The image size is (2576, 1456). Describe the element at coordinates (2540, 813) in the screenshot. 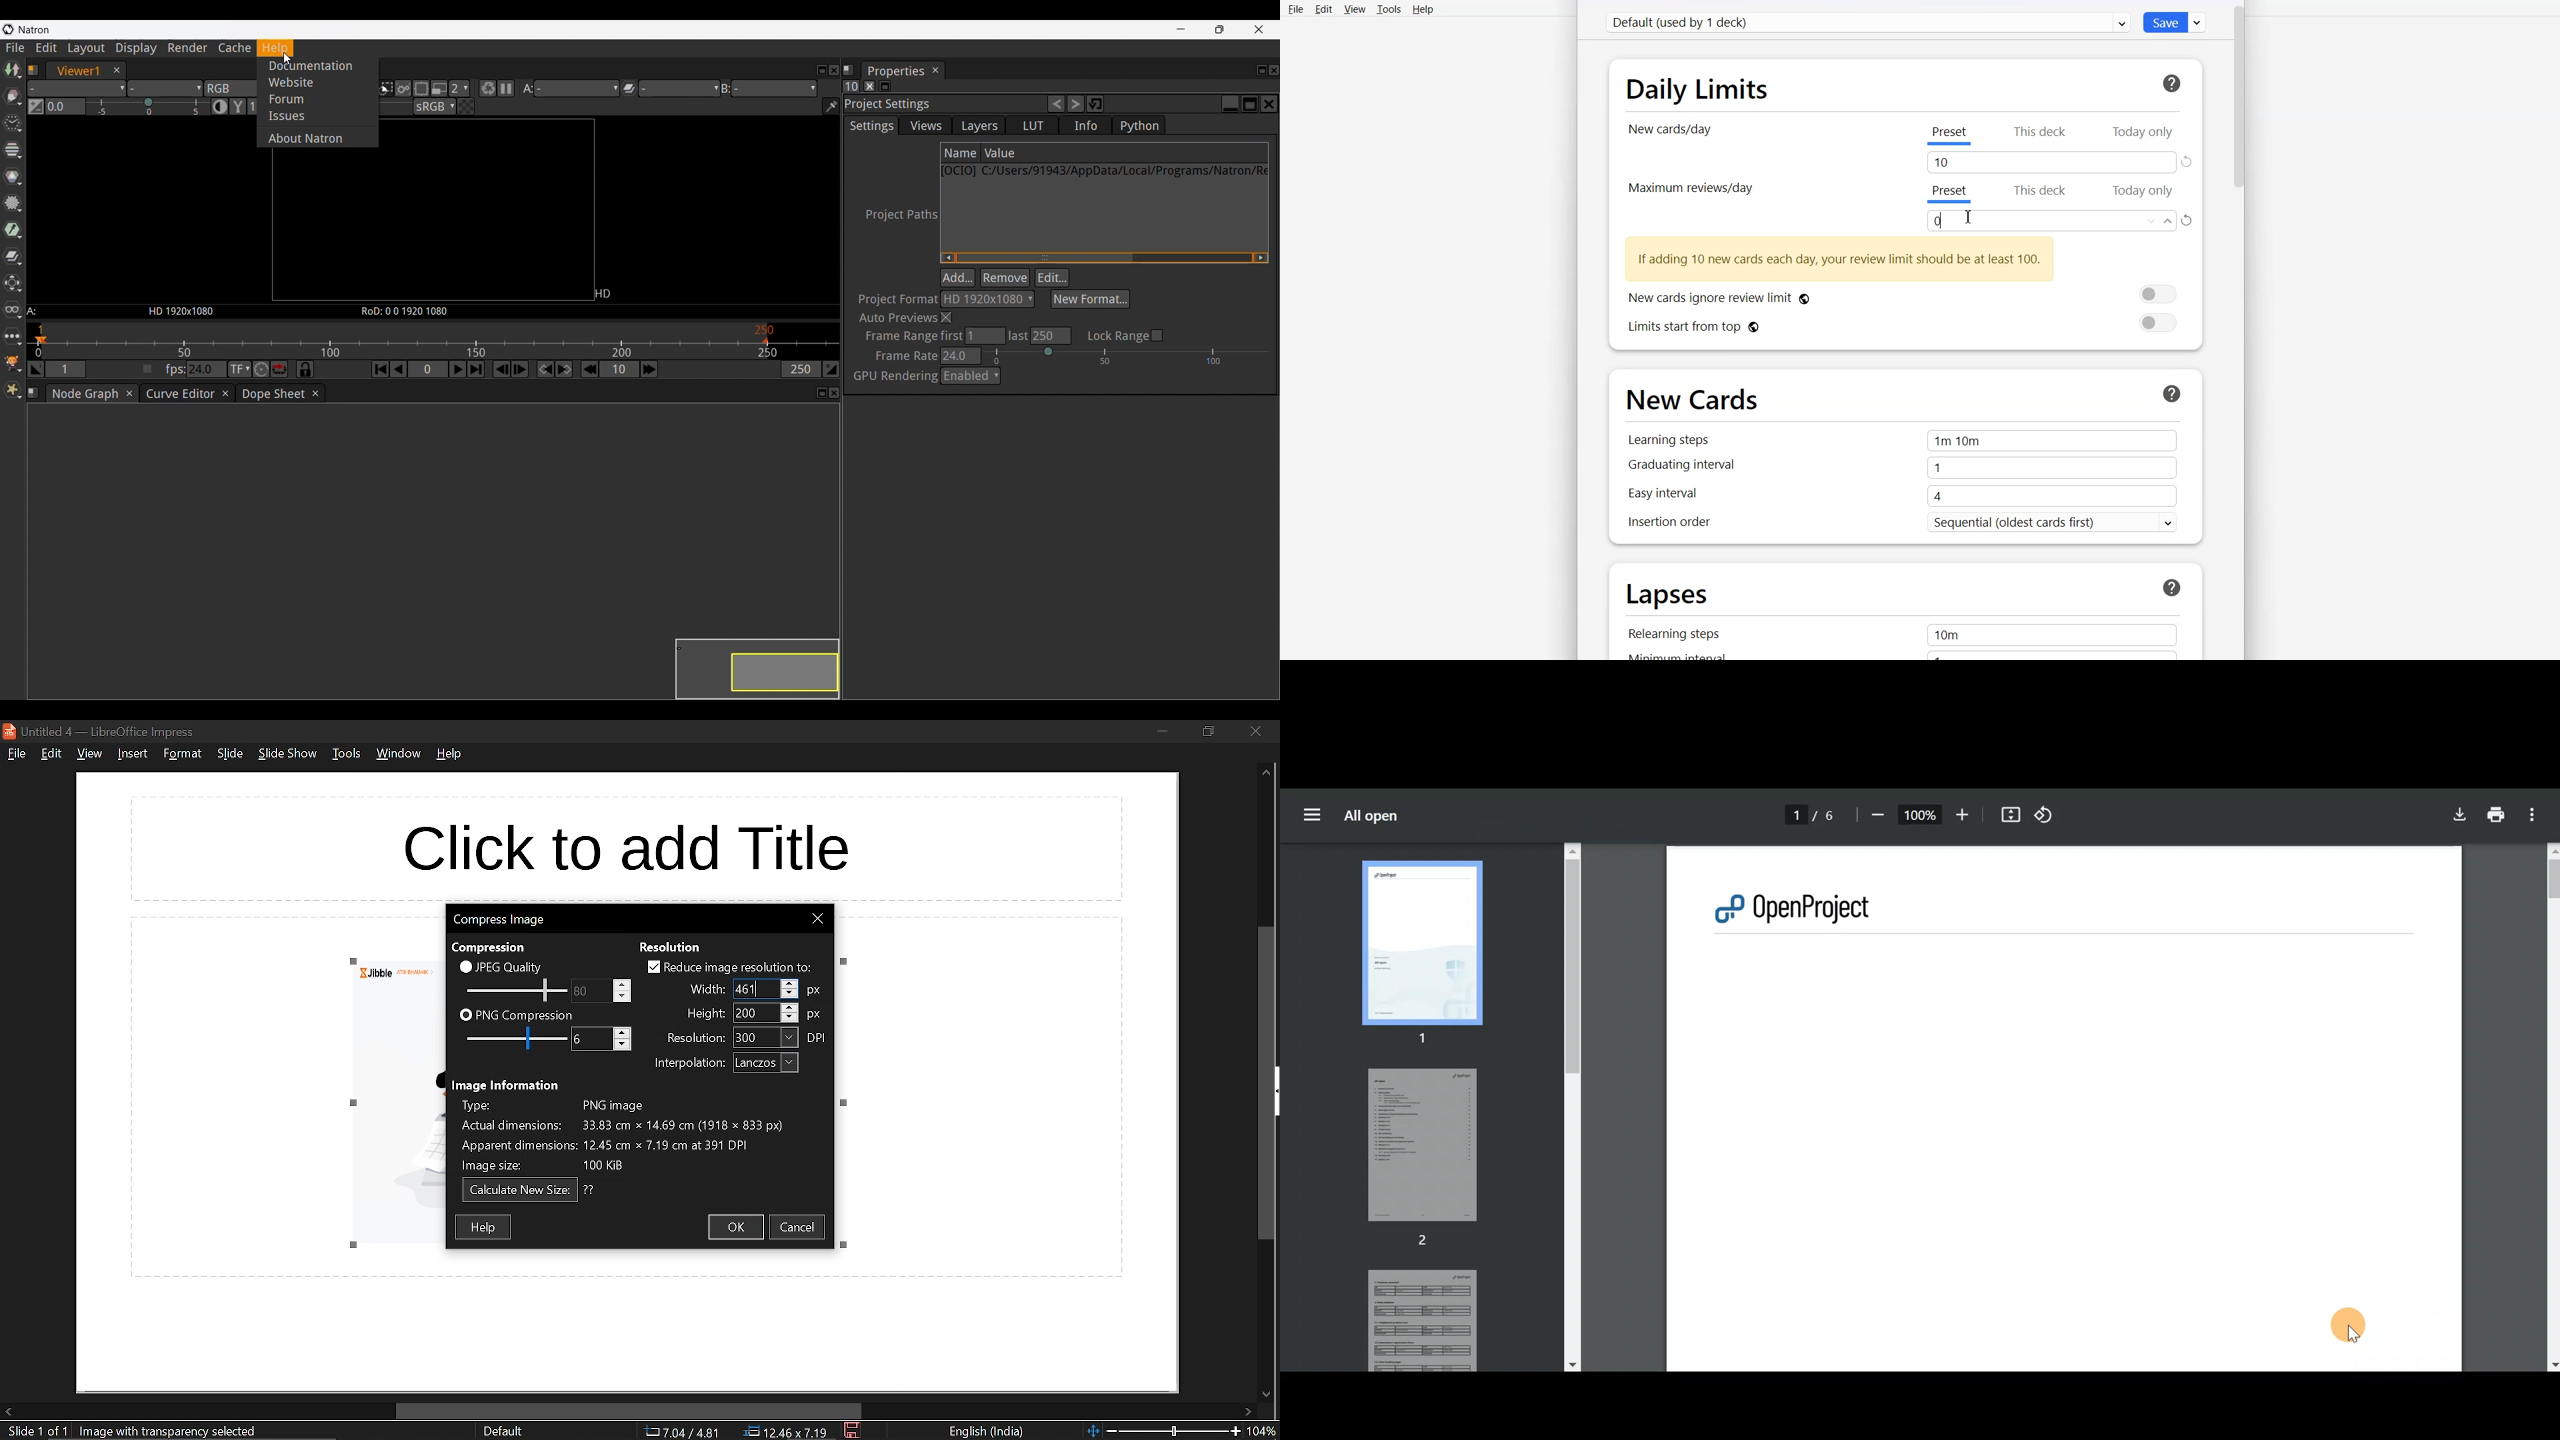

I see `More actions` at that location.